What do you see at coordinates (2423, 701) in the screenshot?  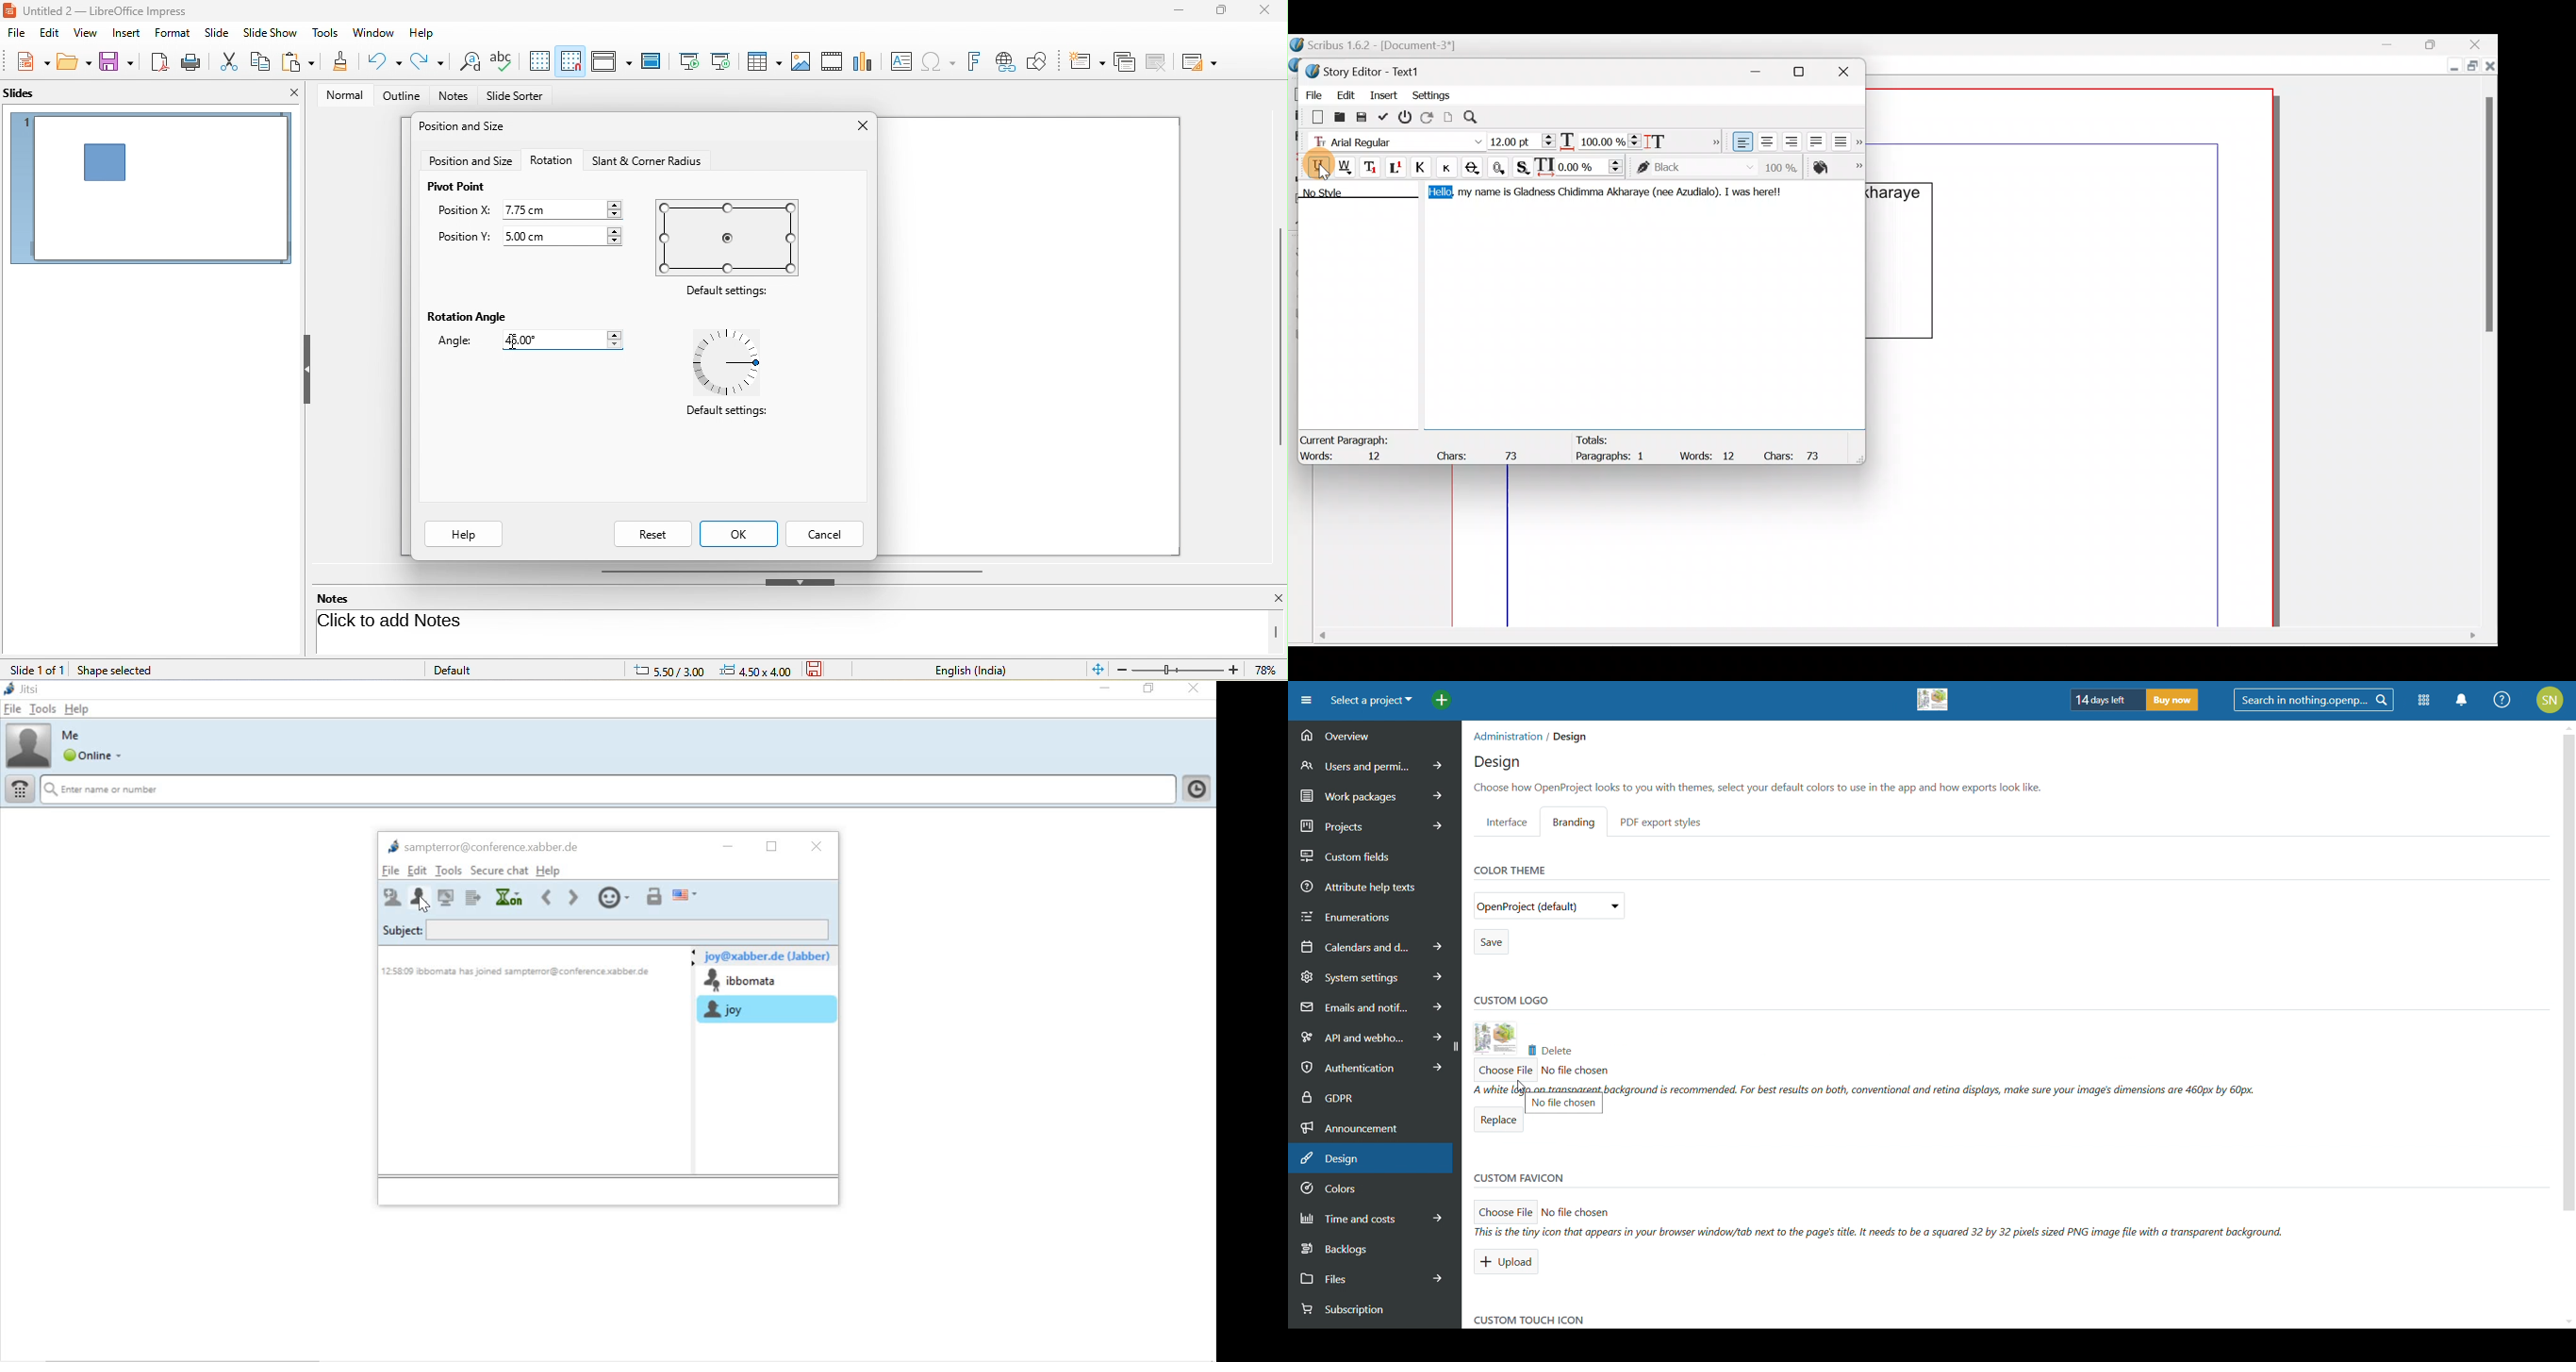 I see `modules` at bounding box center [2423, 701].